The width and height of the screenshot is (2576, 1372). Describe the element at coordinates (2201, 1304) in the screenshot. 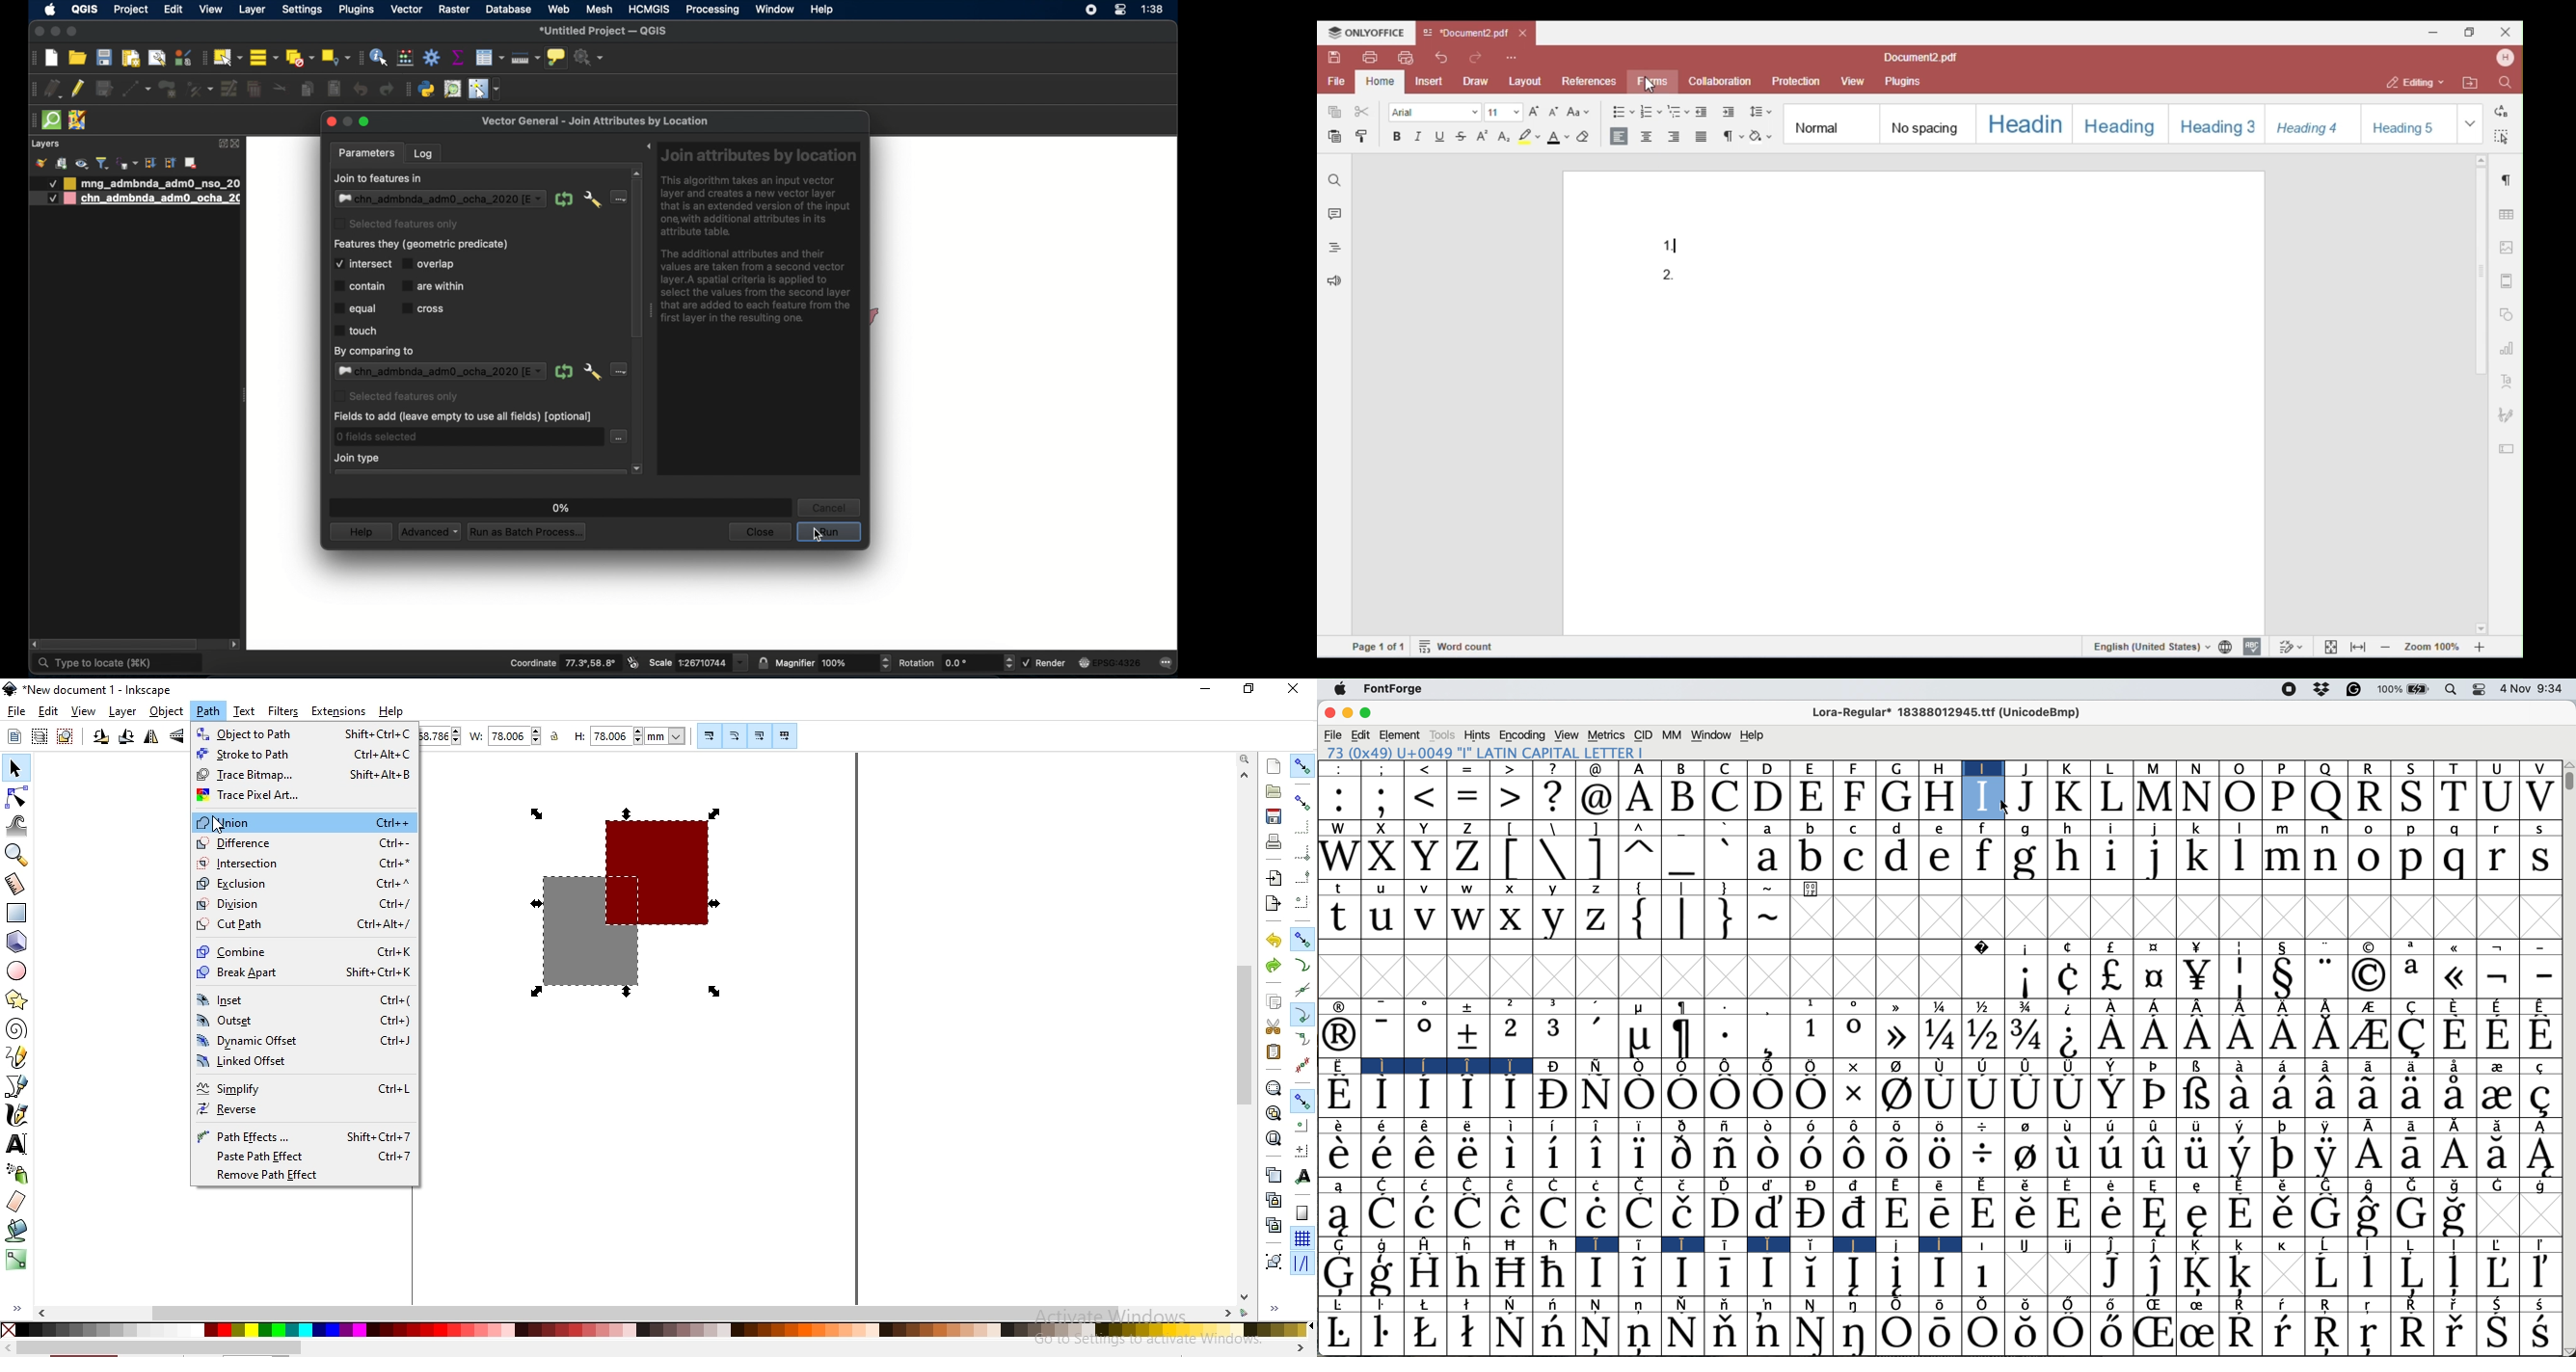

I see `Symbol` at that location.